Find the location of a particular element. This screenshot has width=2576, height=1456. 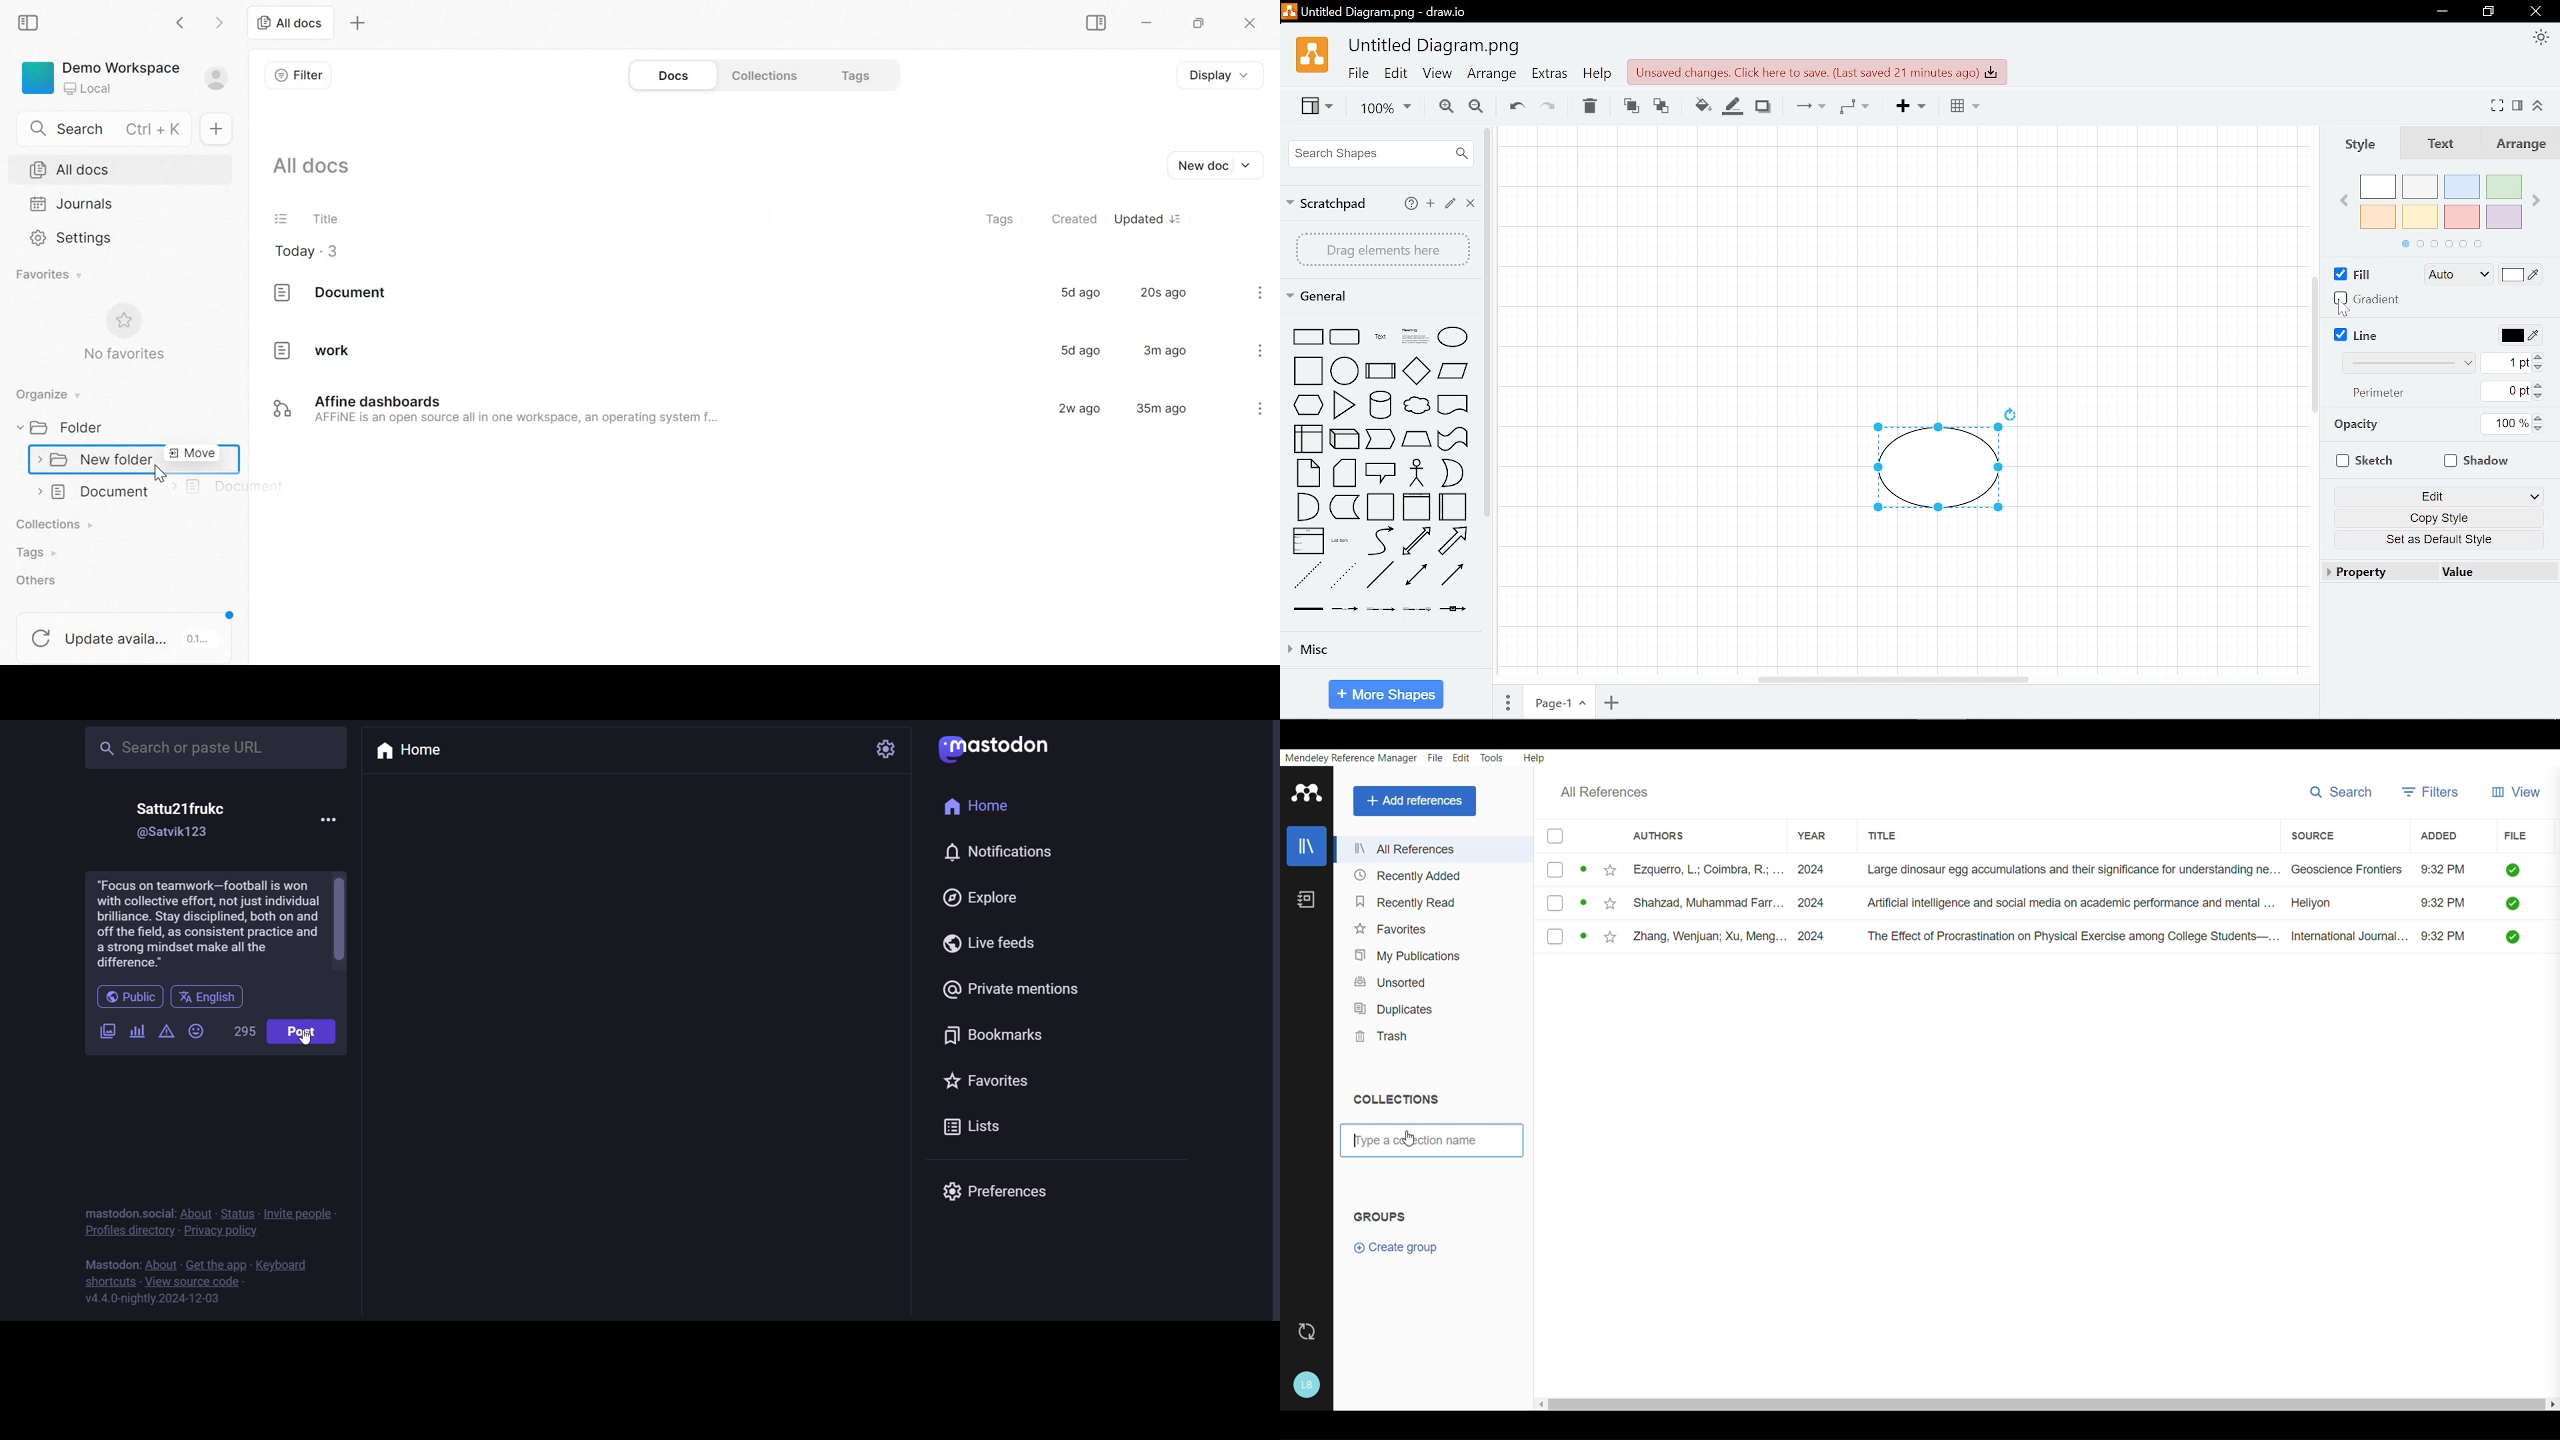

Line color is located at coordinates (1732, 105).